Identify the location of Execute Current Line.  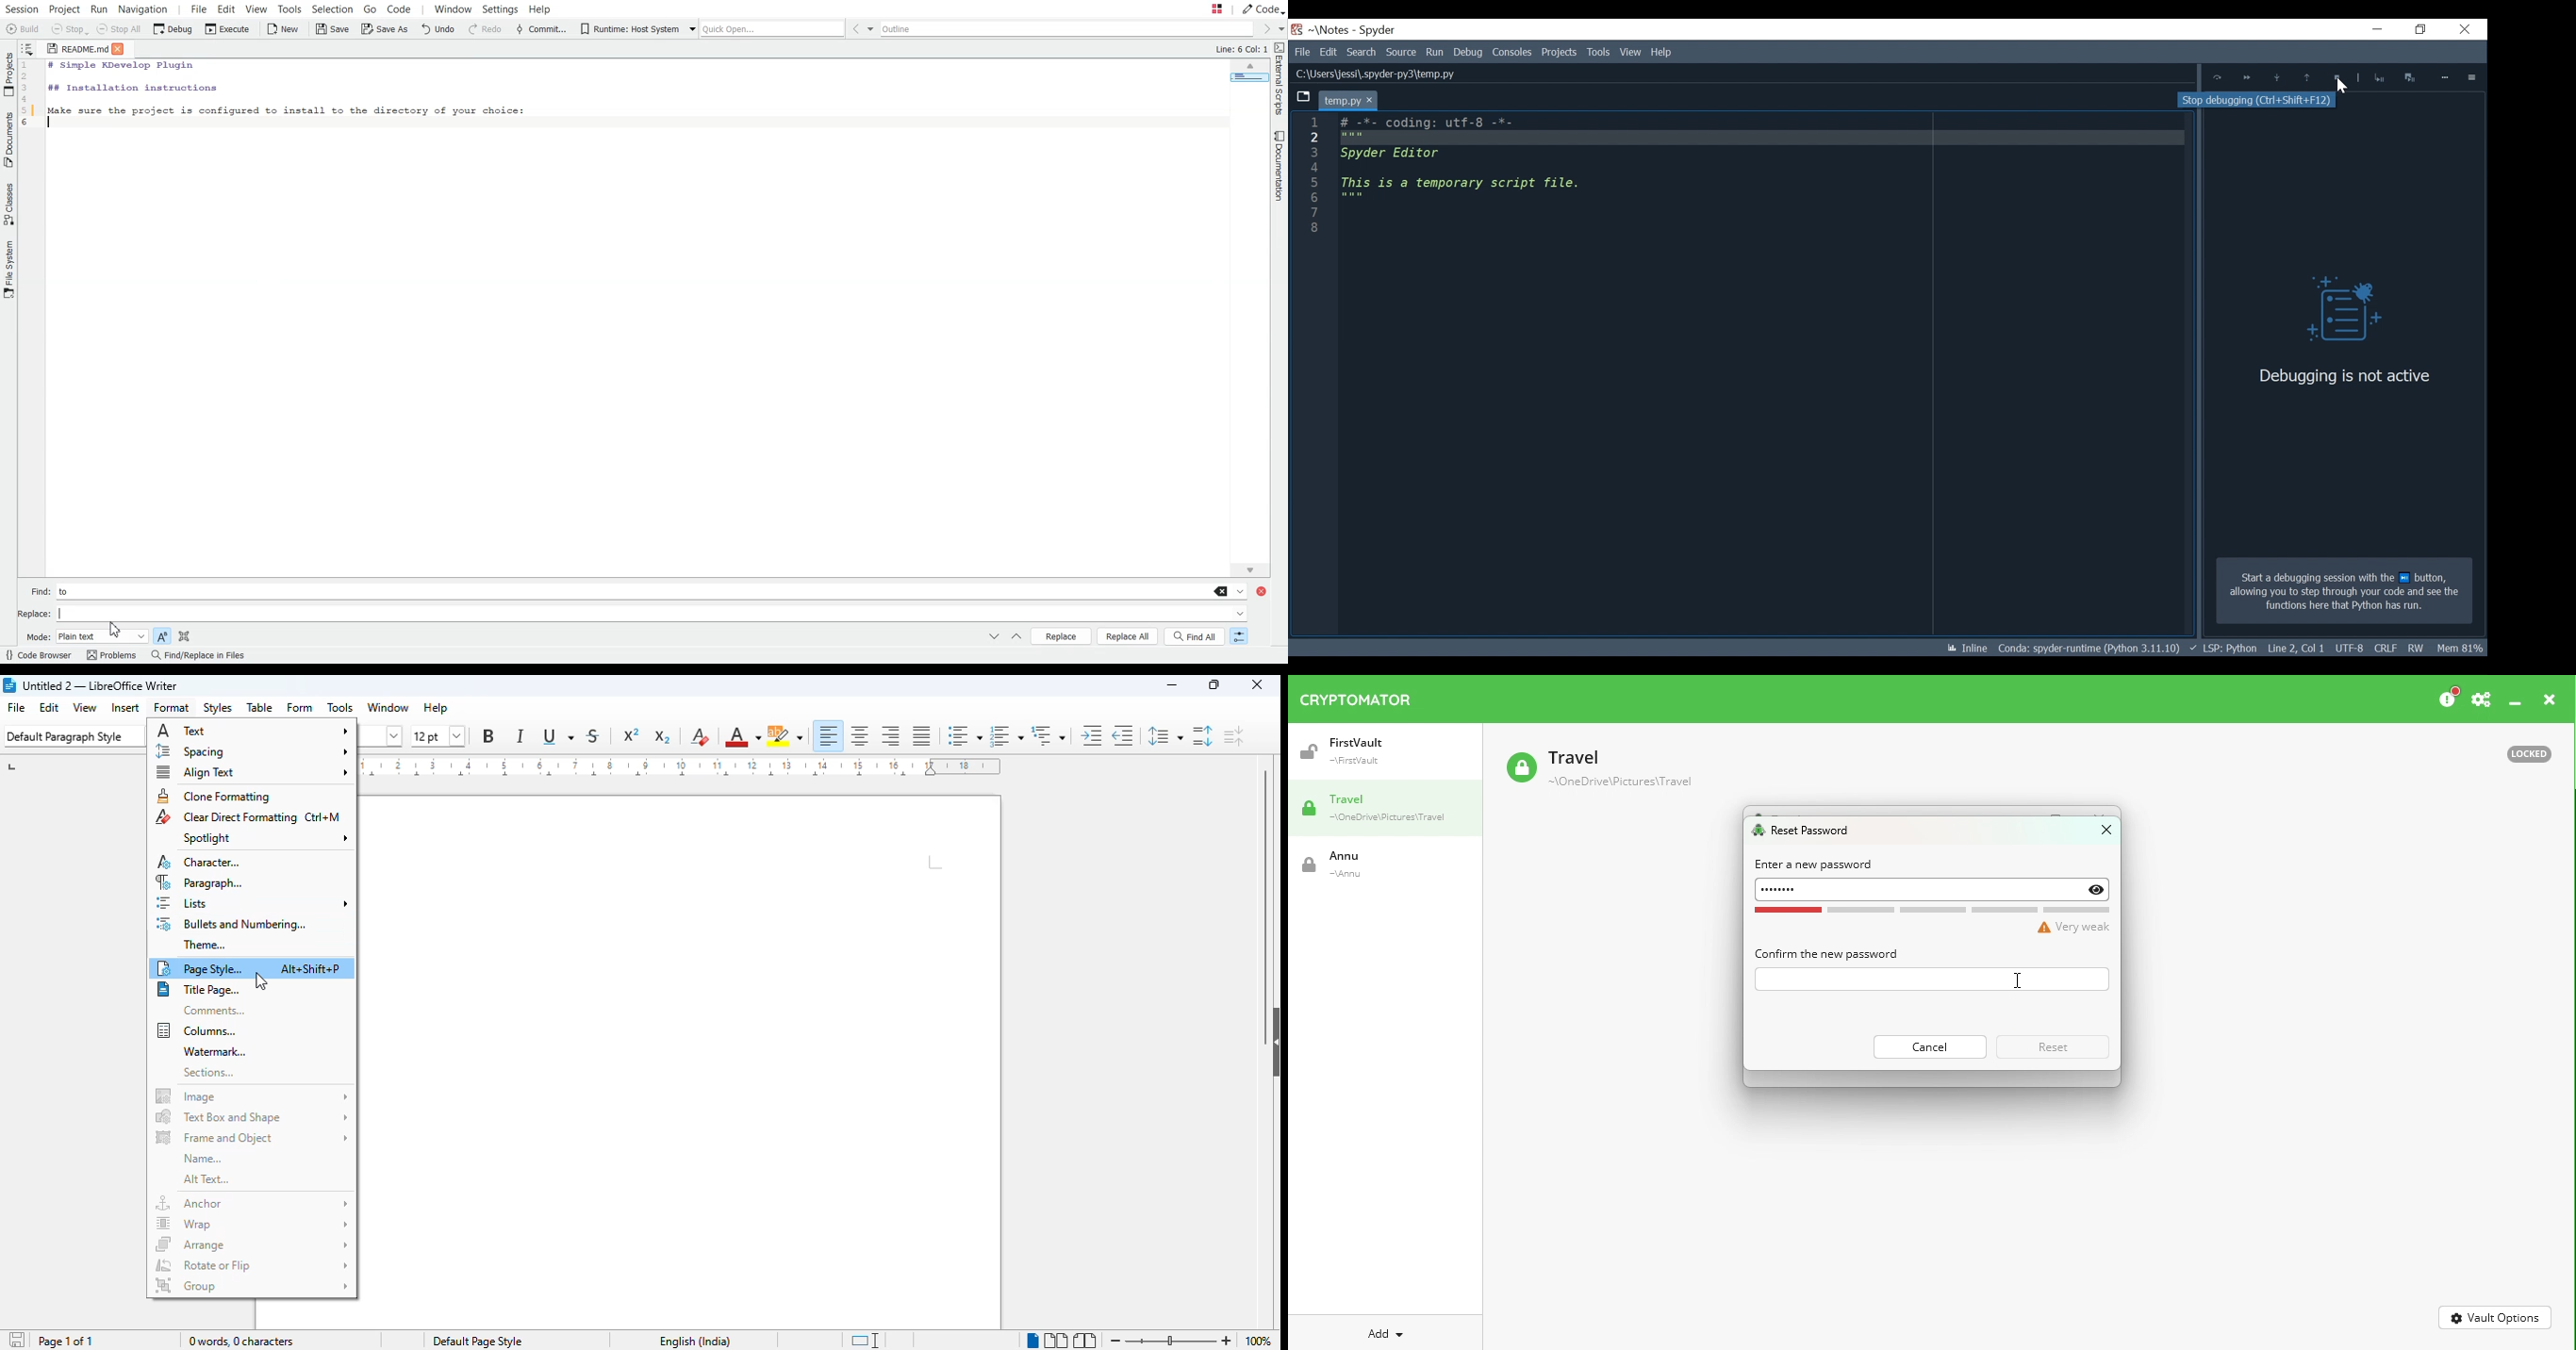
(2218, 78).